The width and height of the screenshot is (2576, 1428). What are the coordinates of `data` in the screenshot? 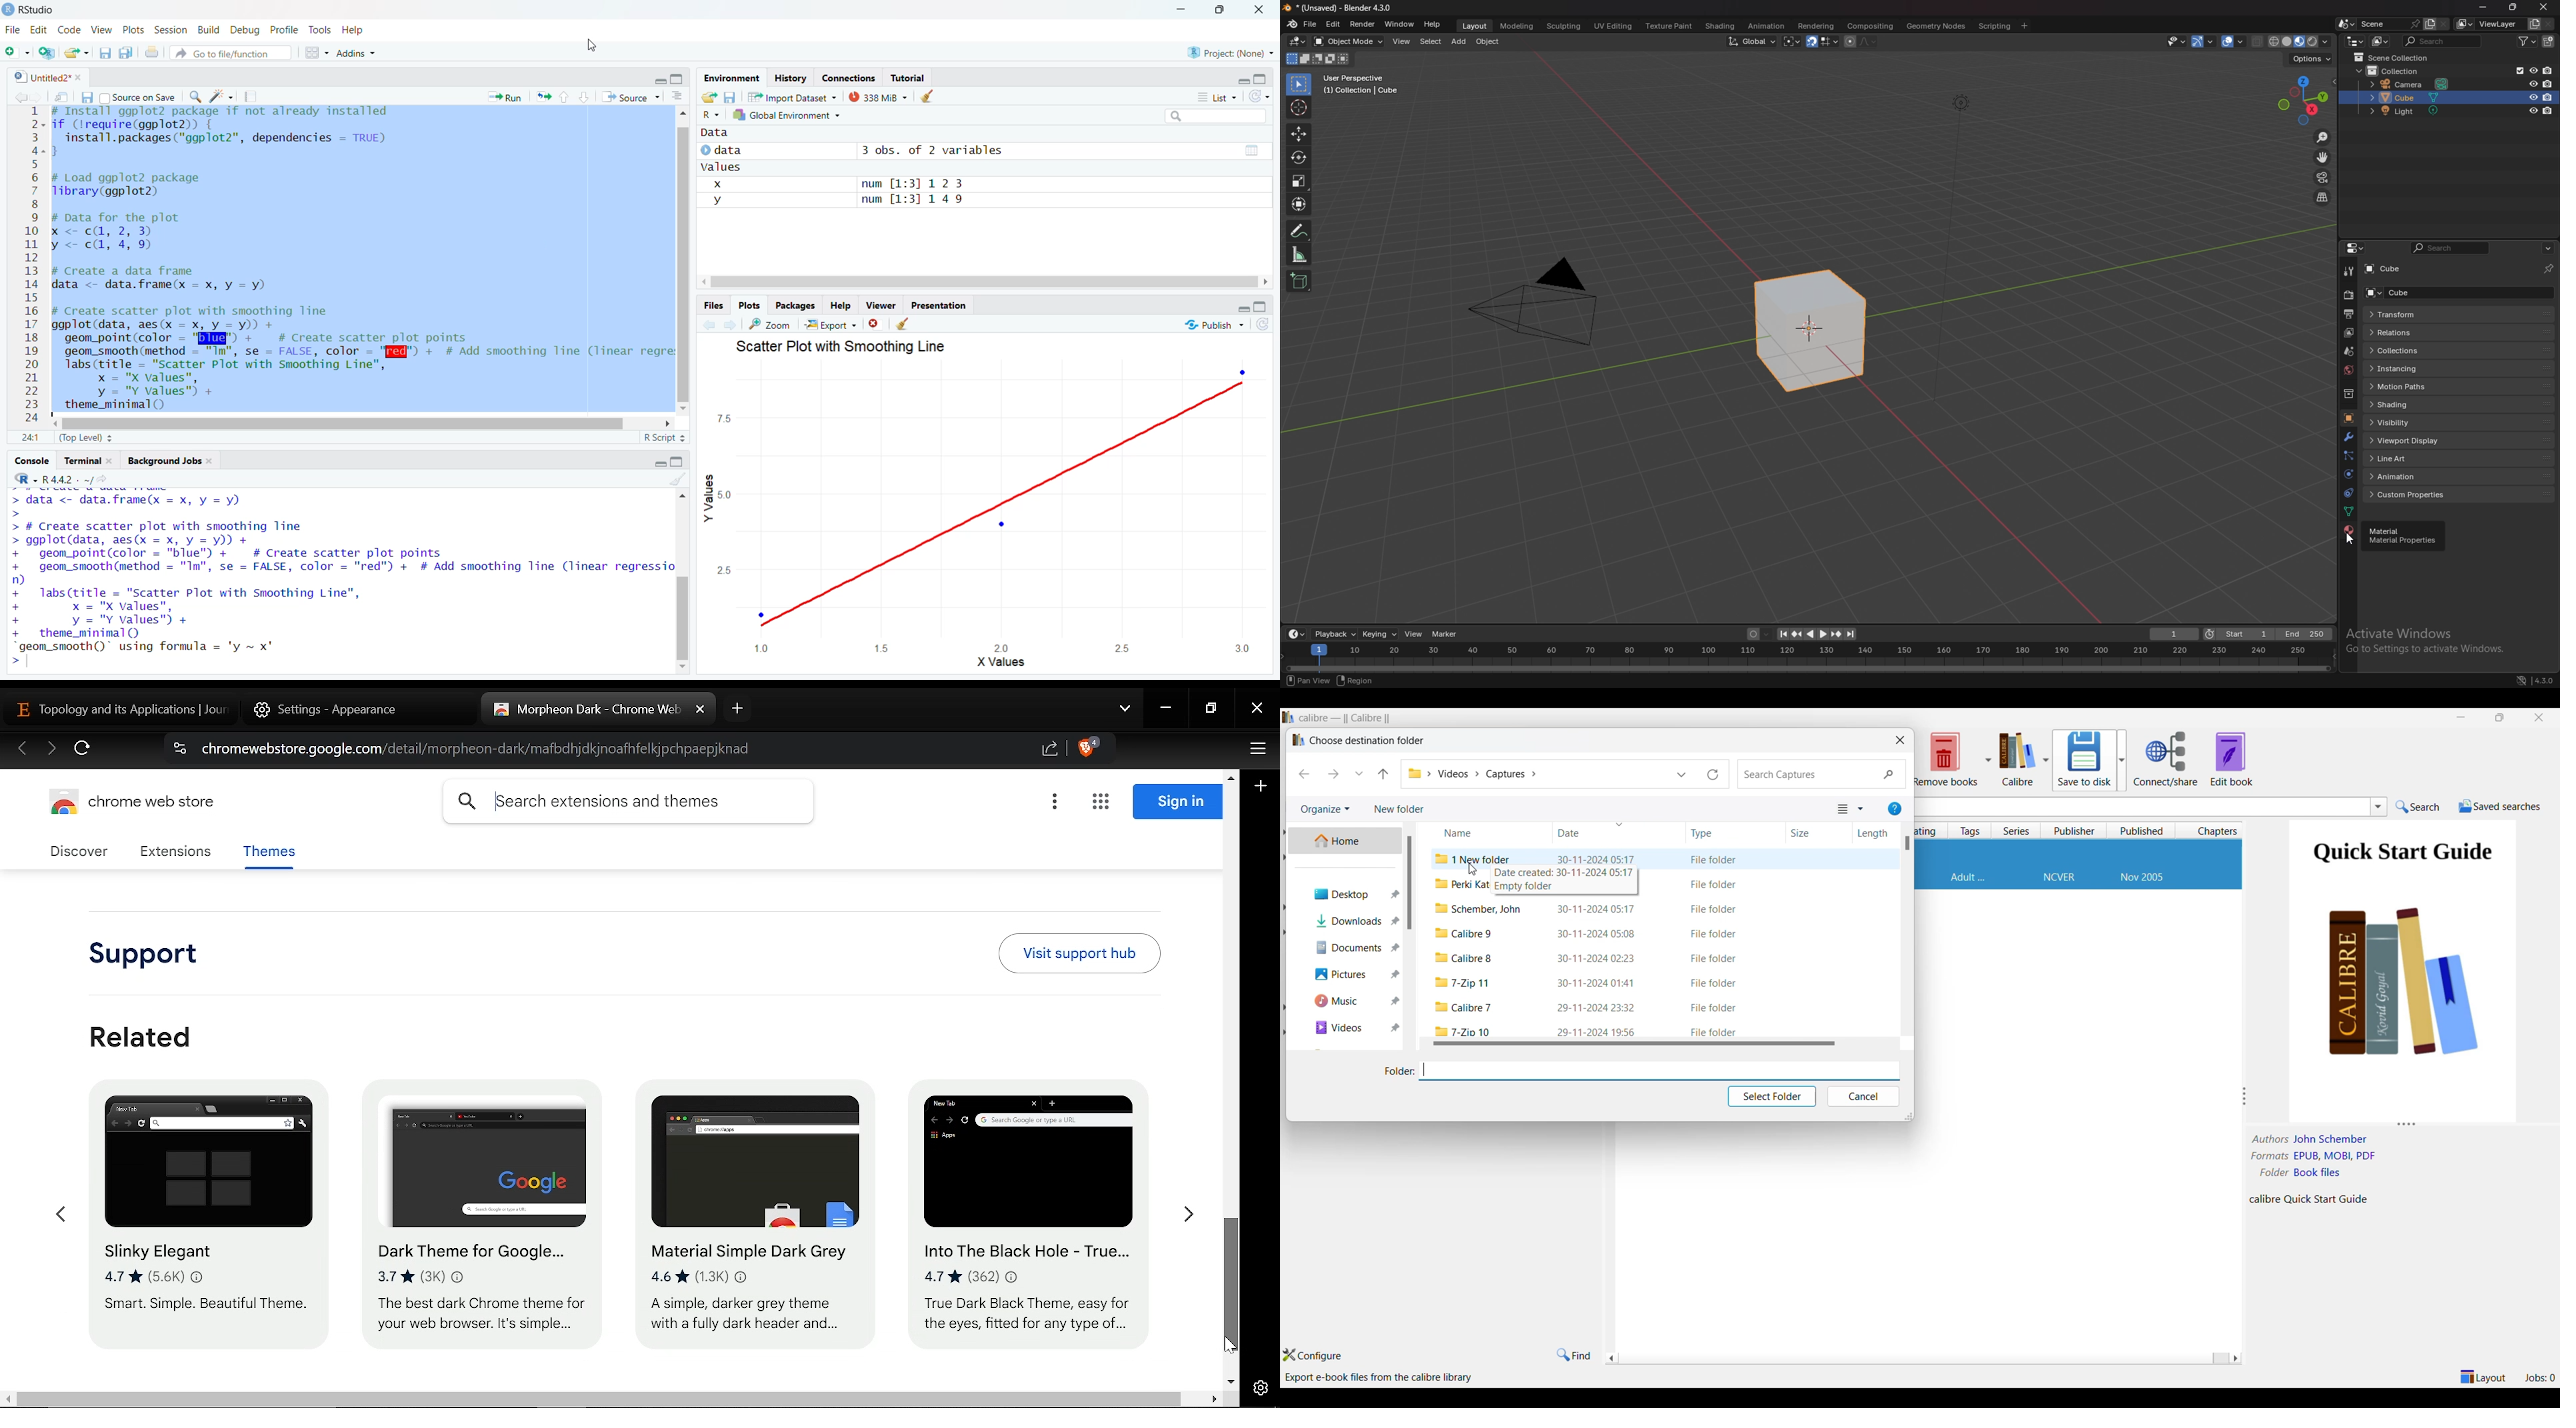 It's located at (725, 135).